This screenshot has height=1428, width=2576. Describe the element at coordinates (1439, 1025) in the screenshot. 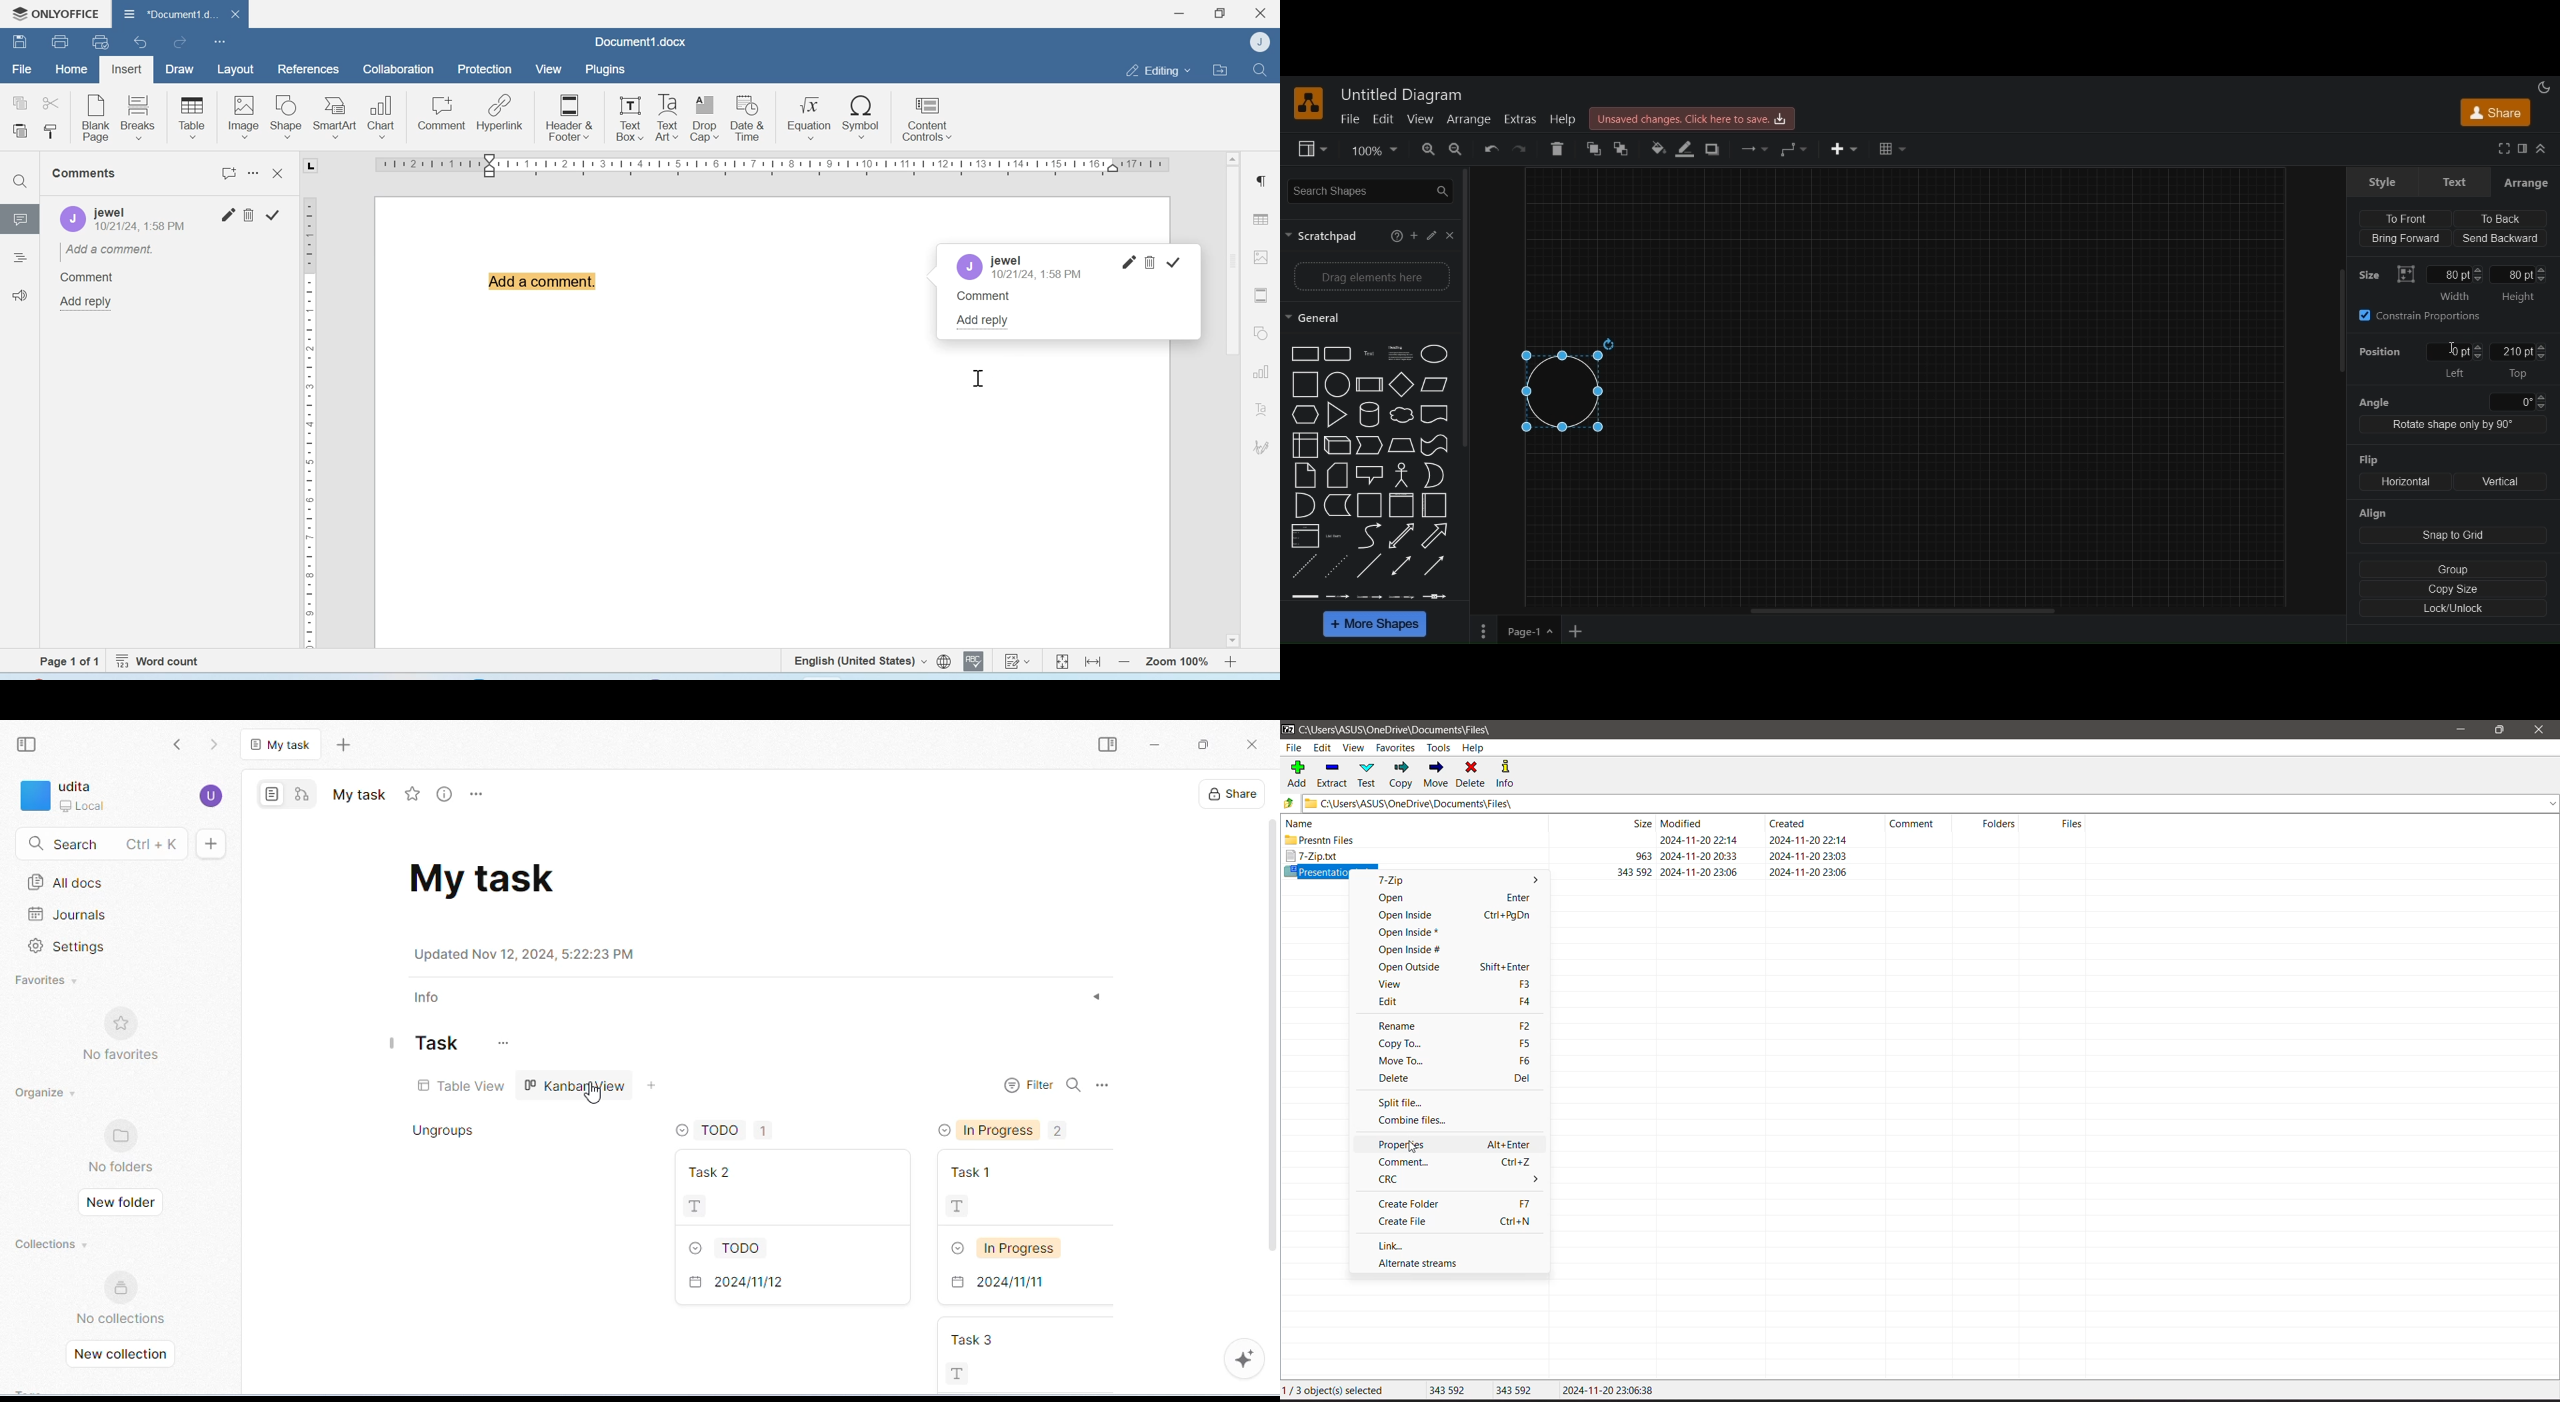

I see `Rename` at that location.